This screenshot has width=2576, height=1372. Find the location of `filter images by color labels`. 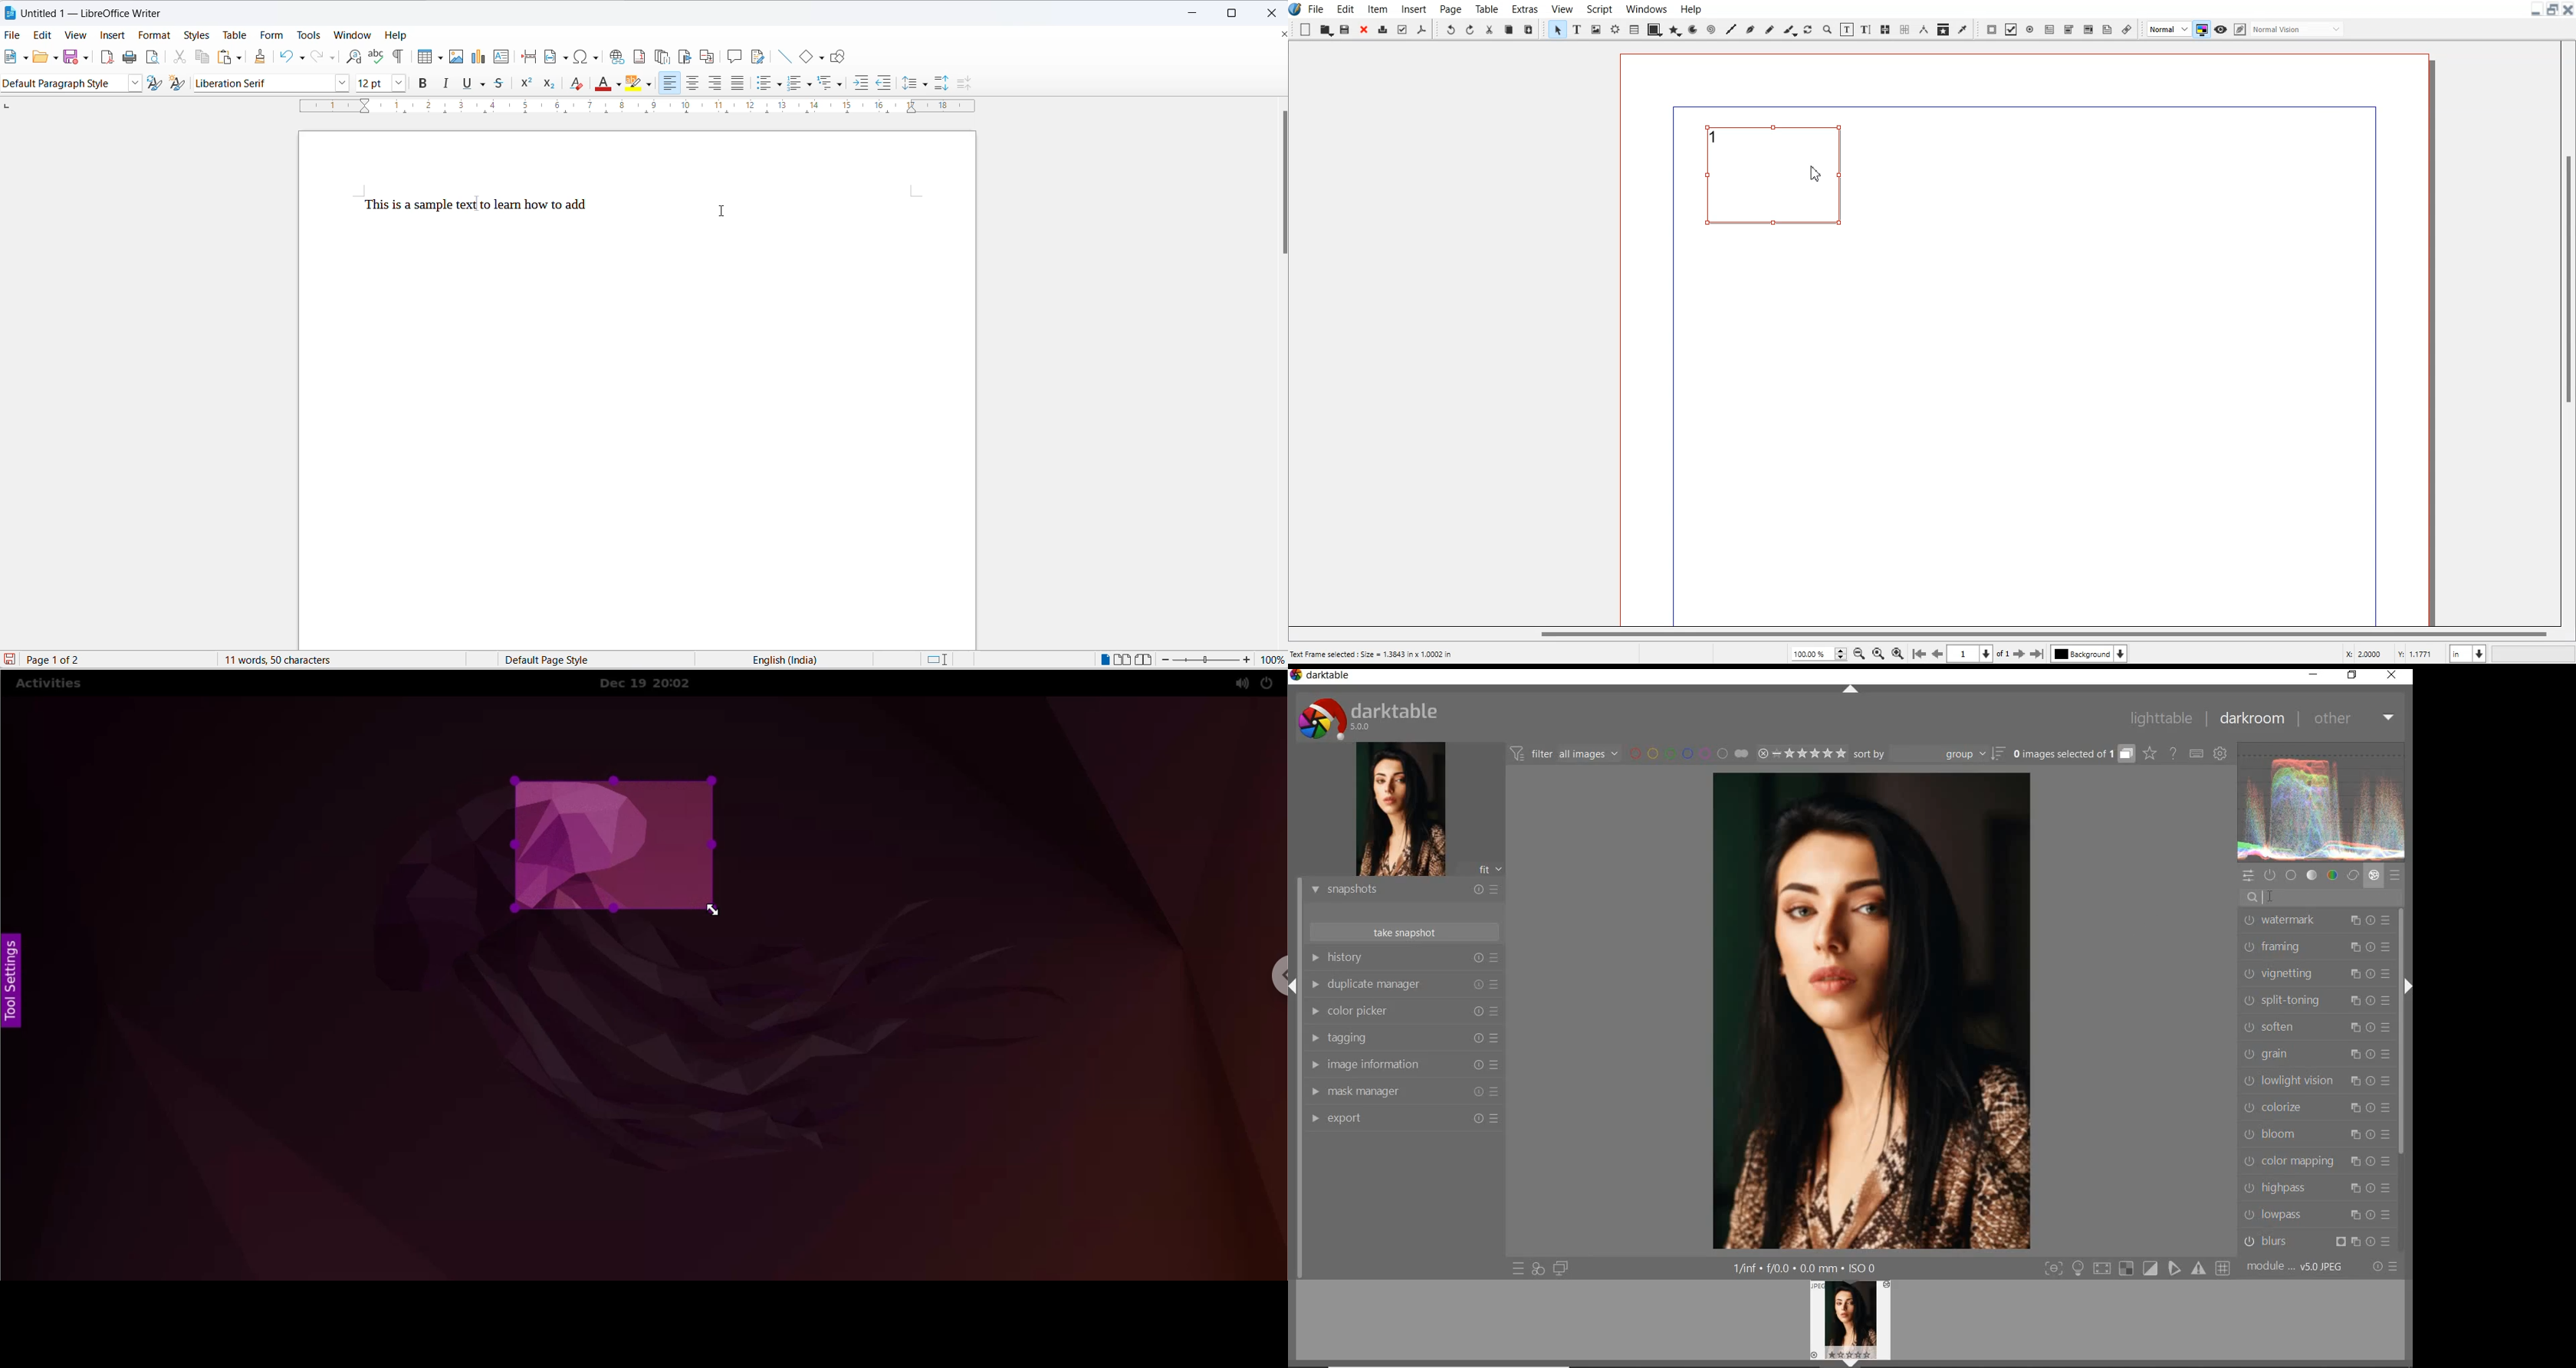

filter images by color labels is located at coordinates (1676, 754).